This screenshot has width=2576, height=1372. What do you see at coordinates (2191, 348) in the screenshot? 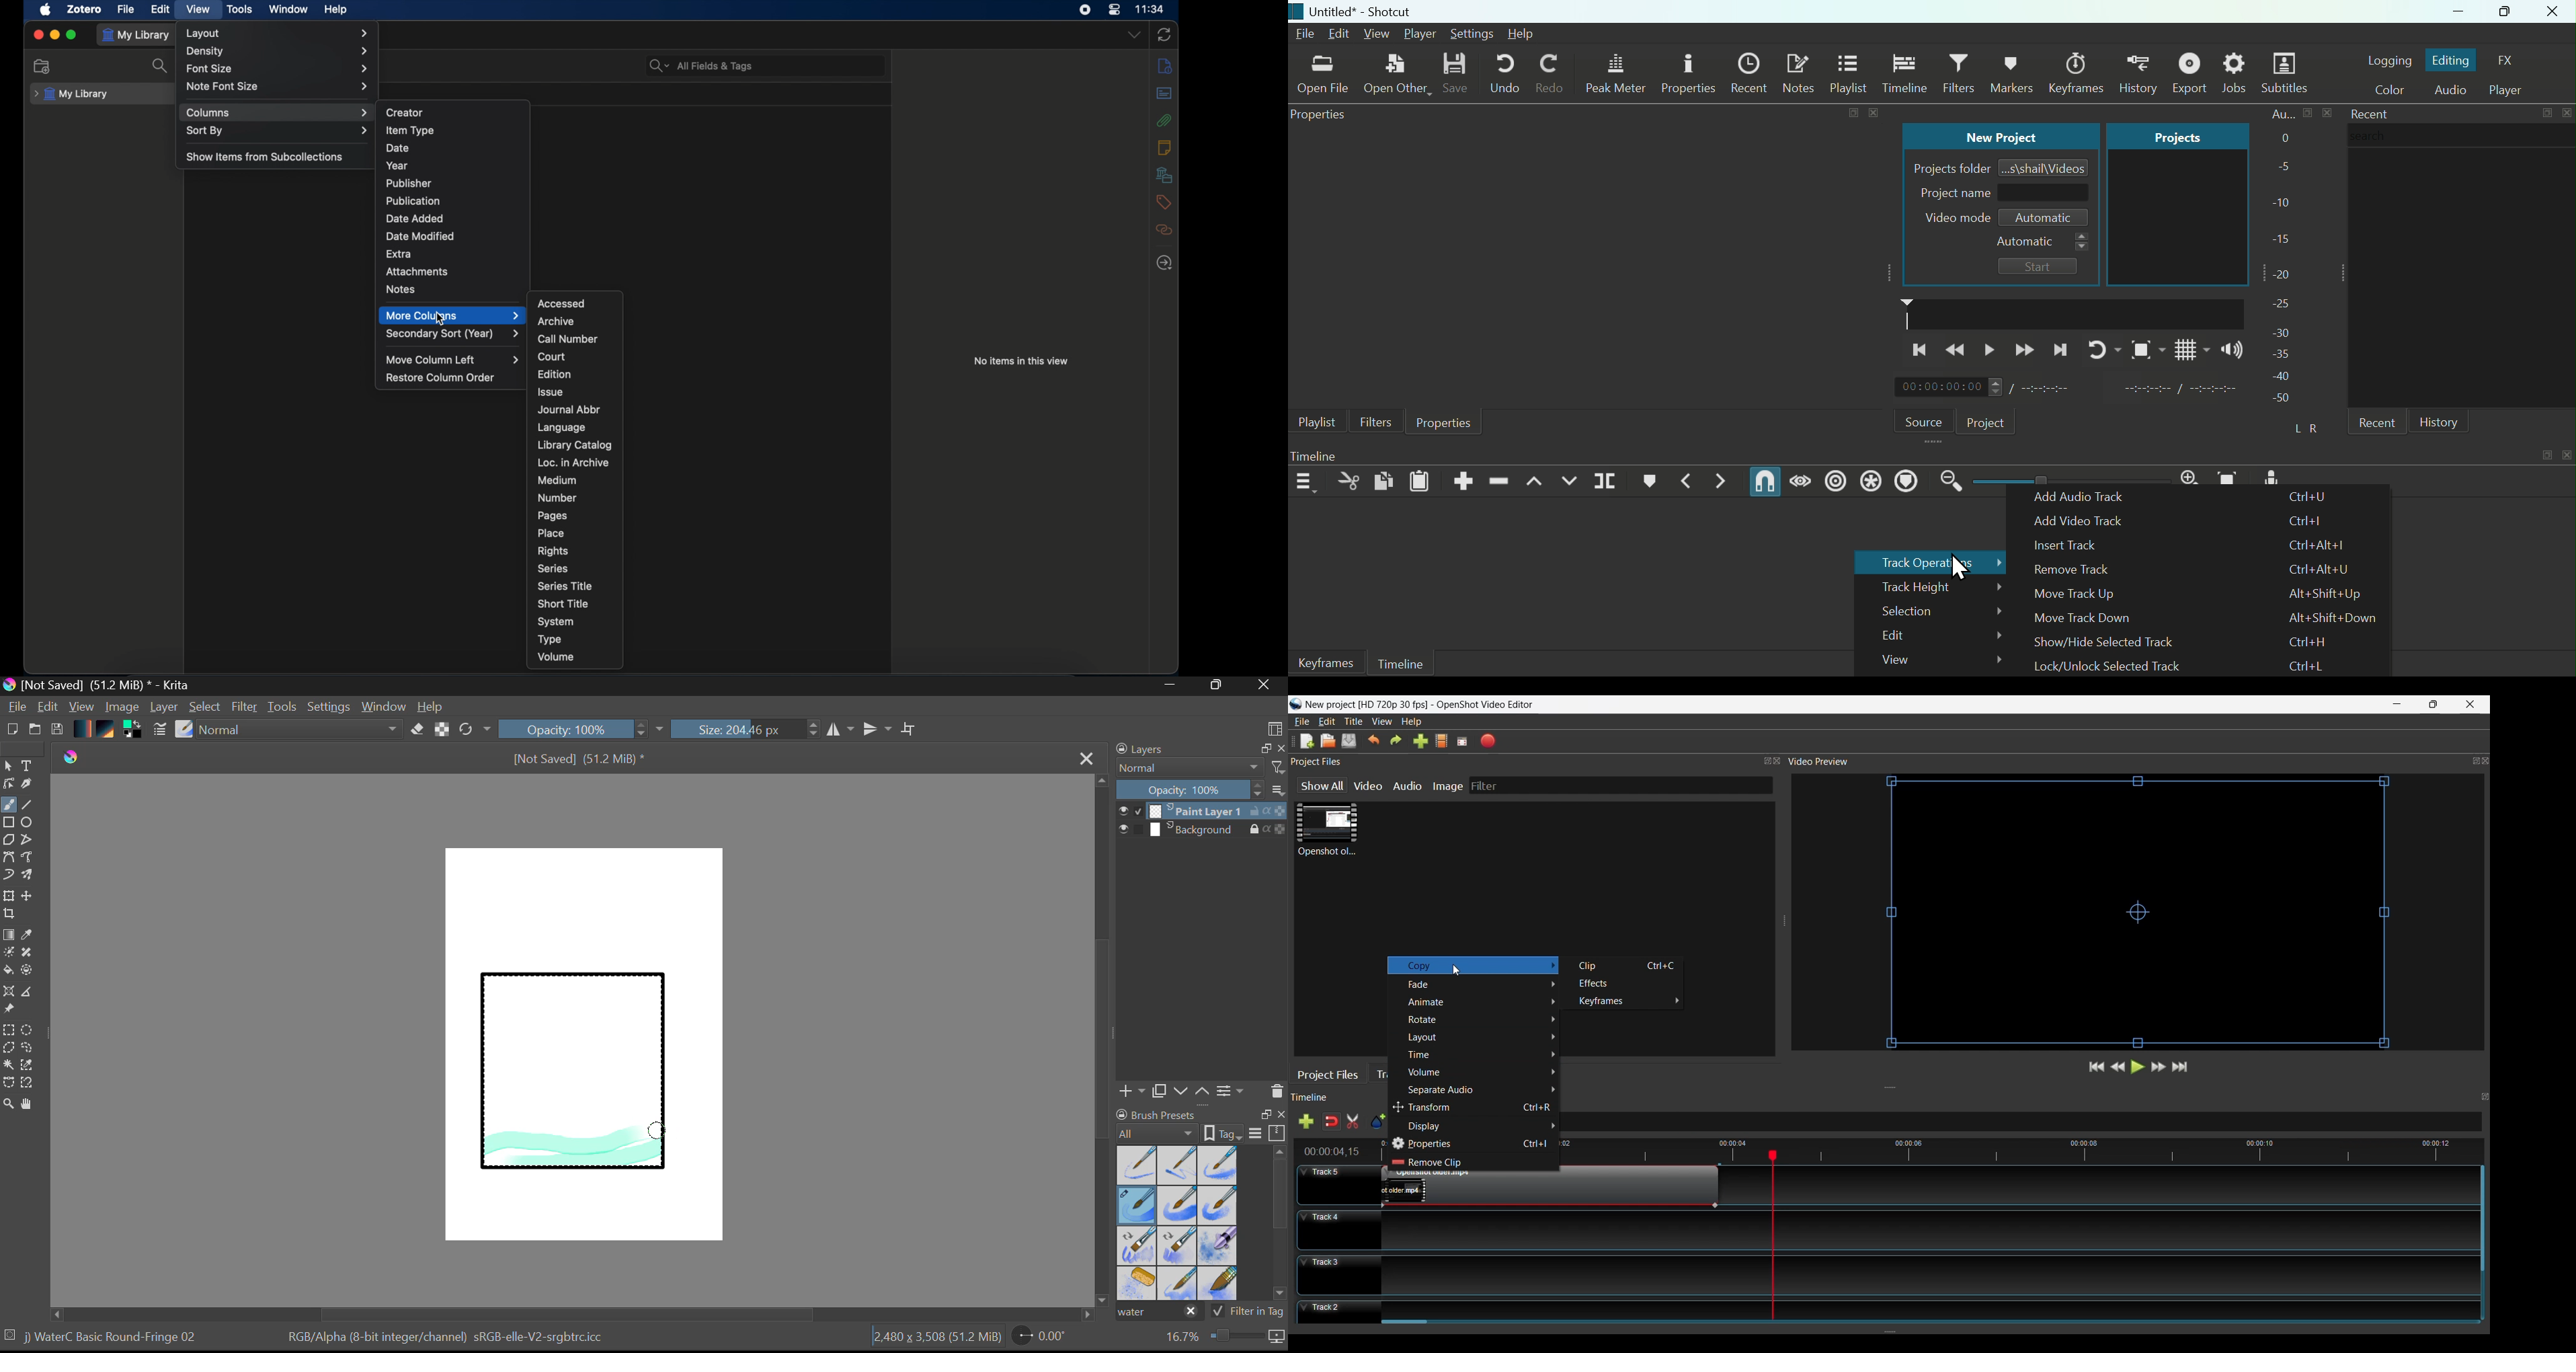
I see `Grid layout` at bounding box center [2191, 348].